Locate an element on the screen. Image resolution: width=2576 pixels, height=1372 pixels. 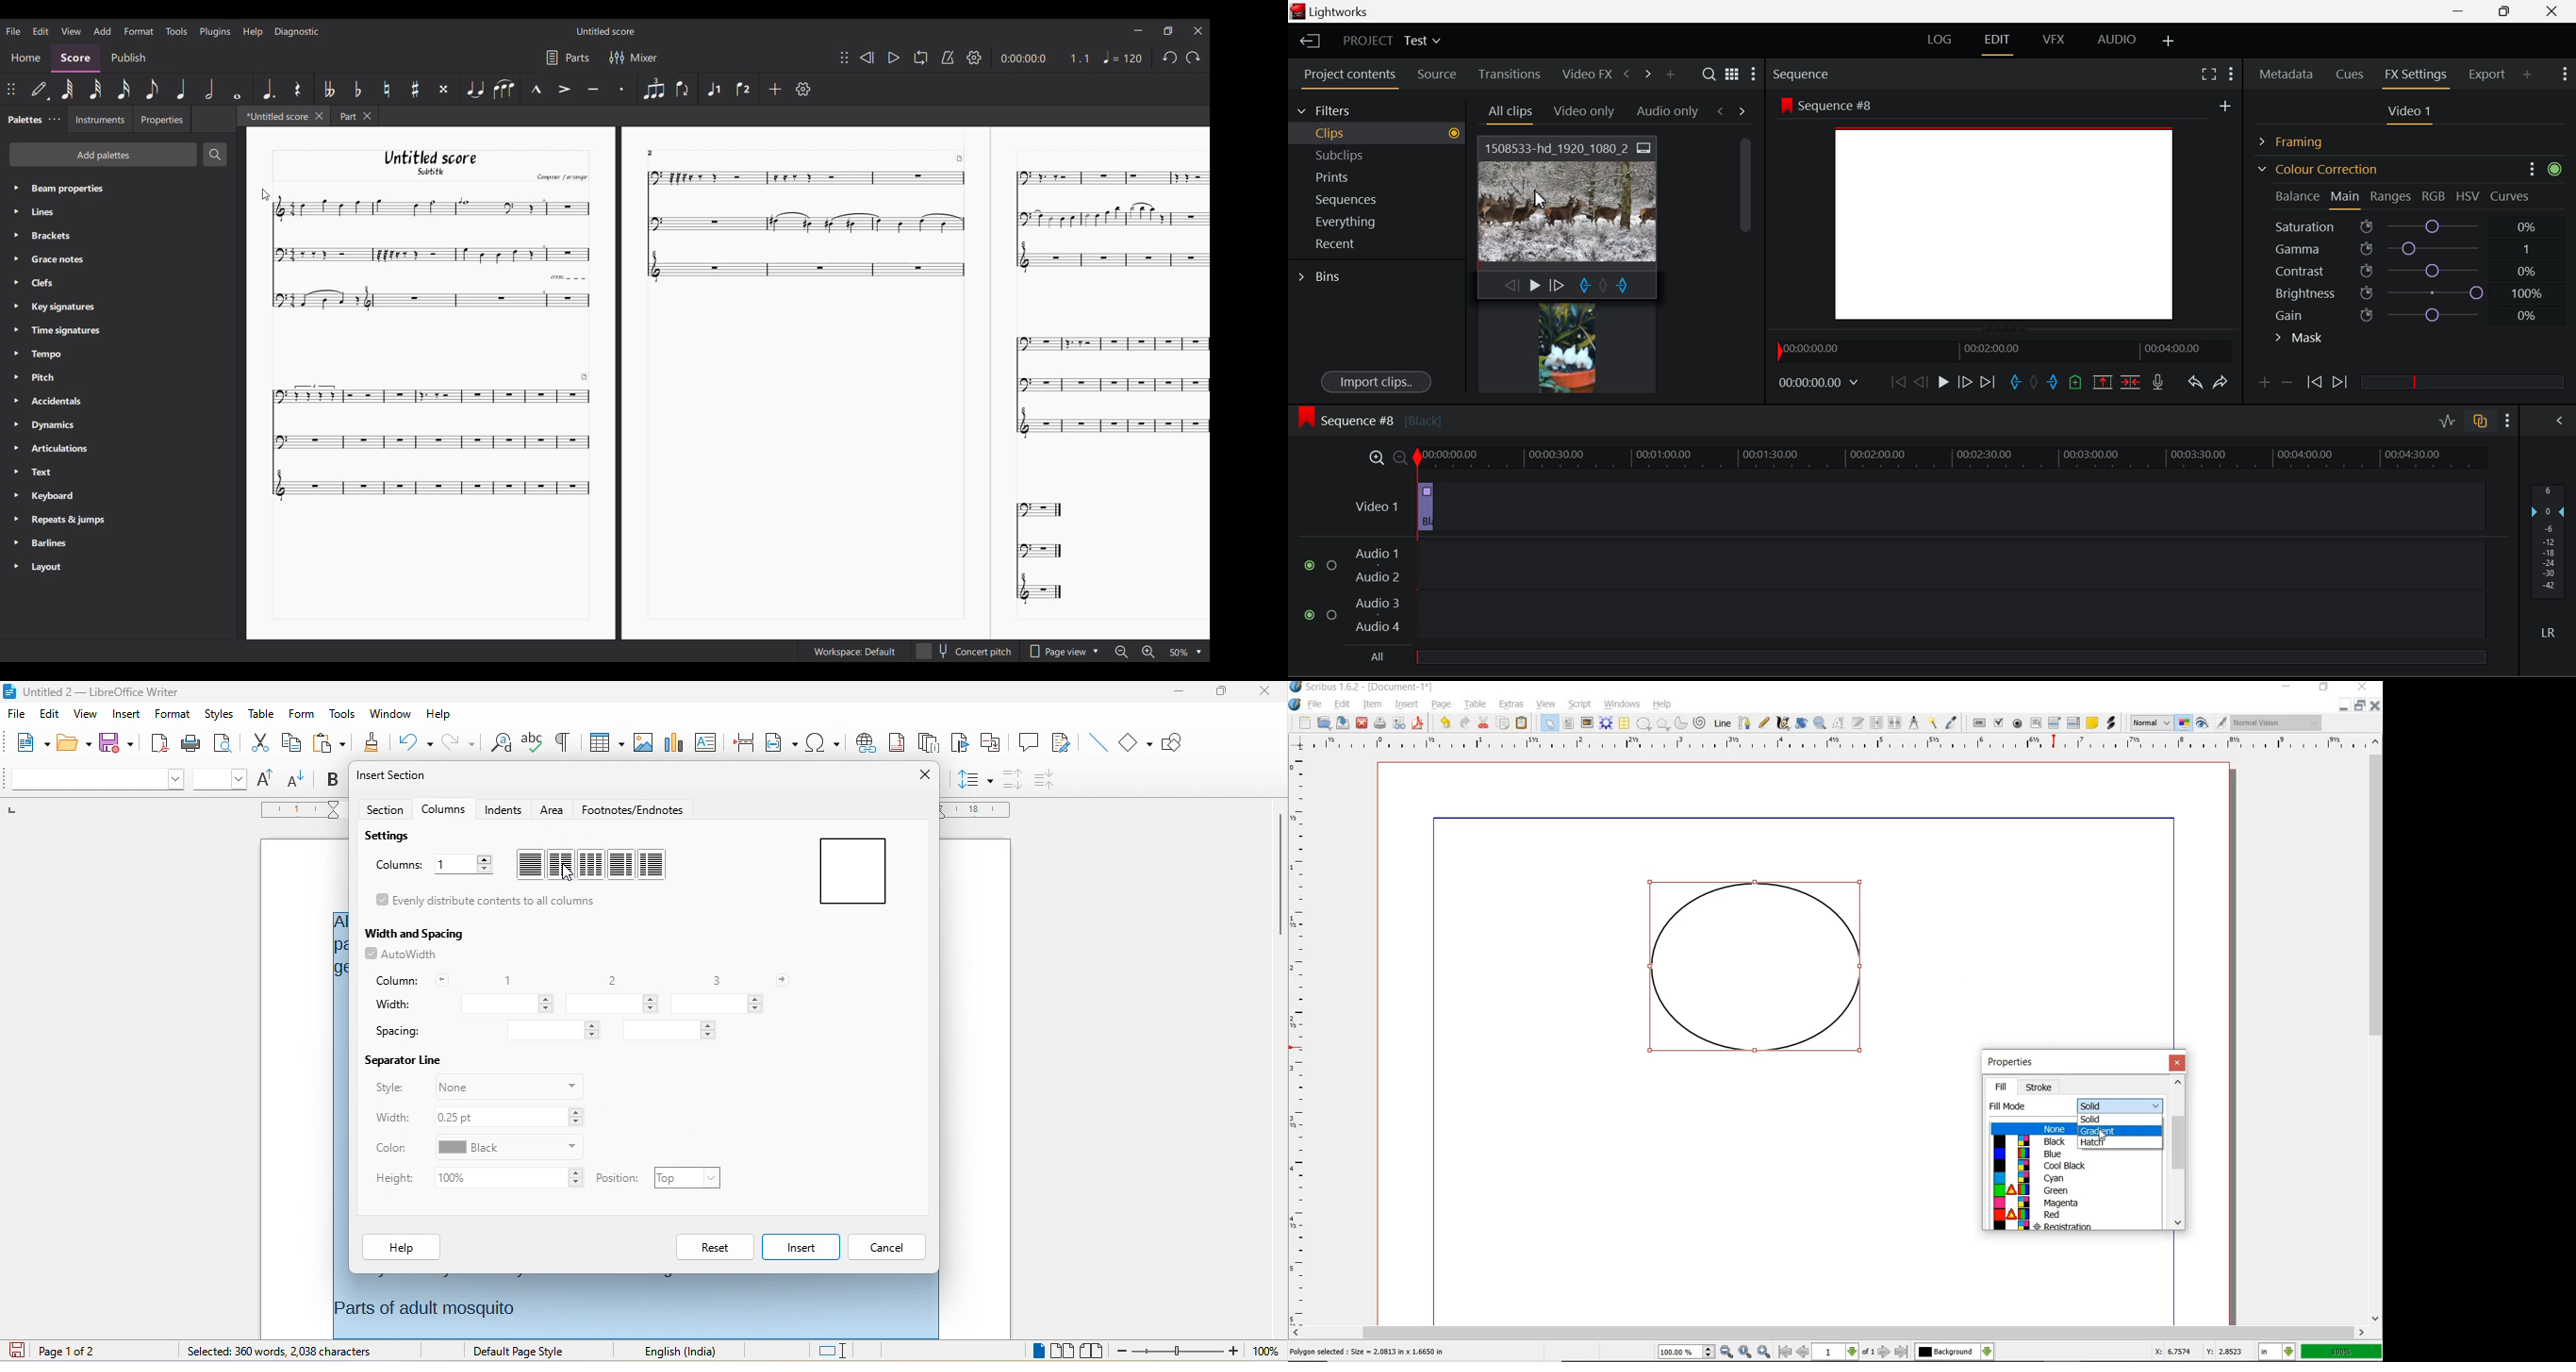
Brightness is located at coordinates (2411, 291).